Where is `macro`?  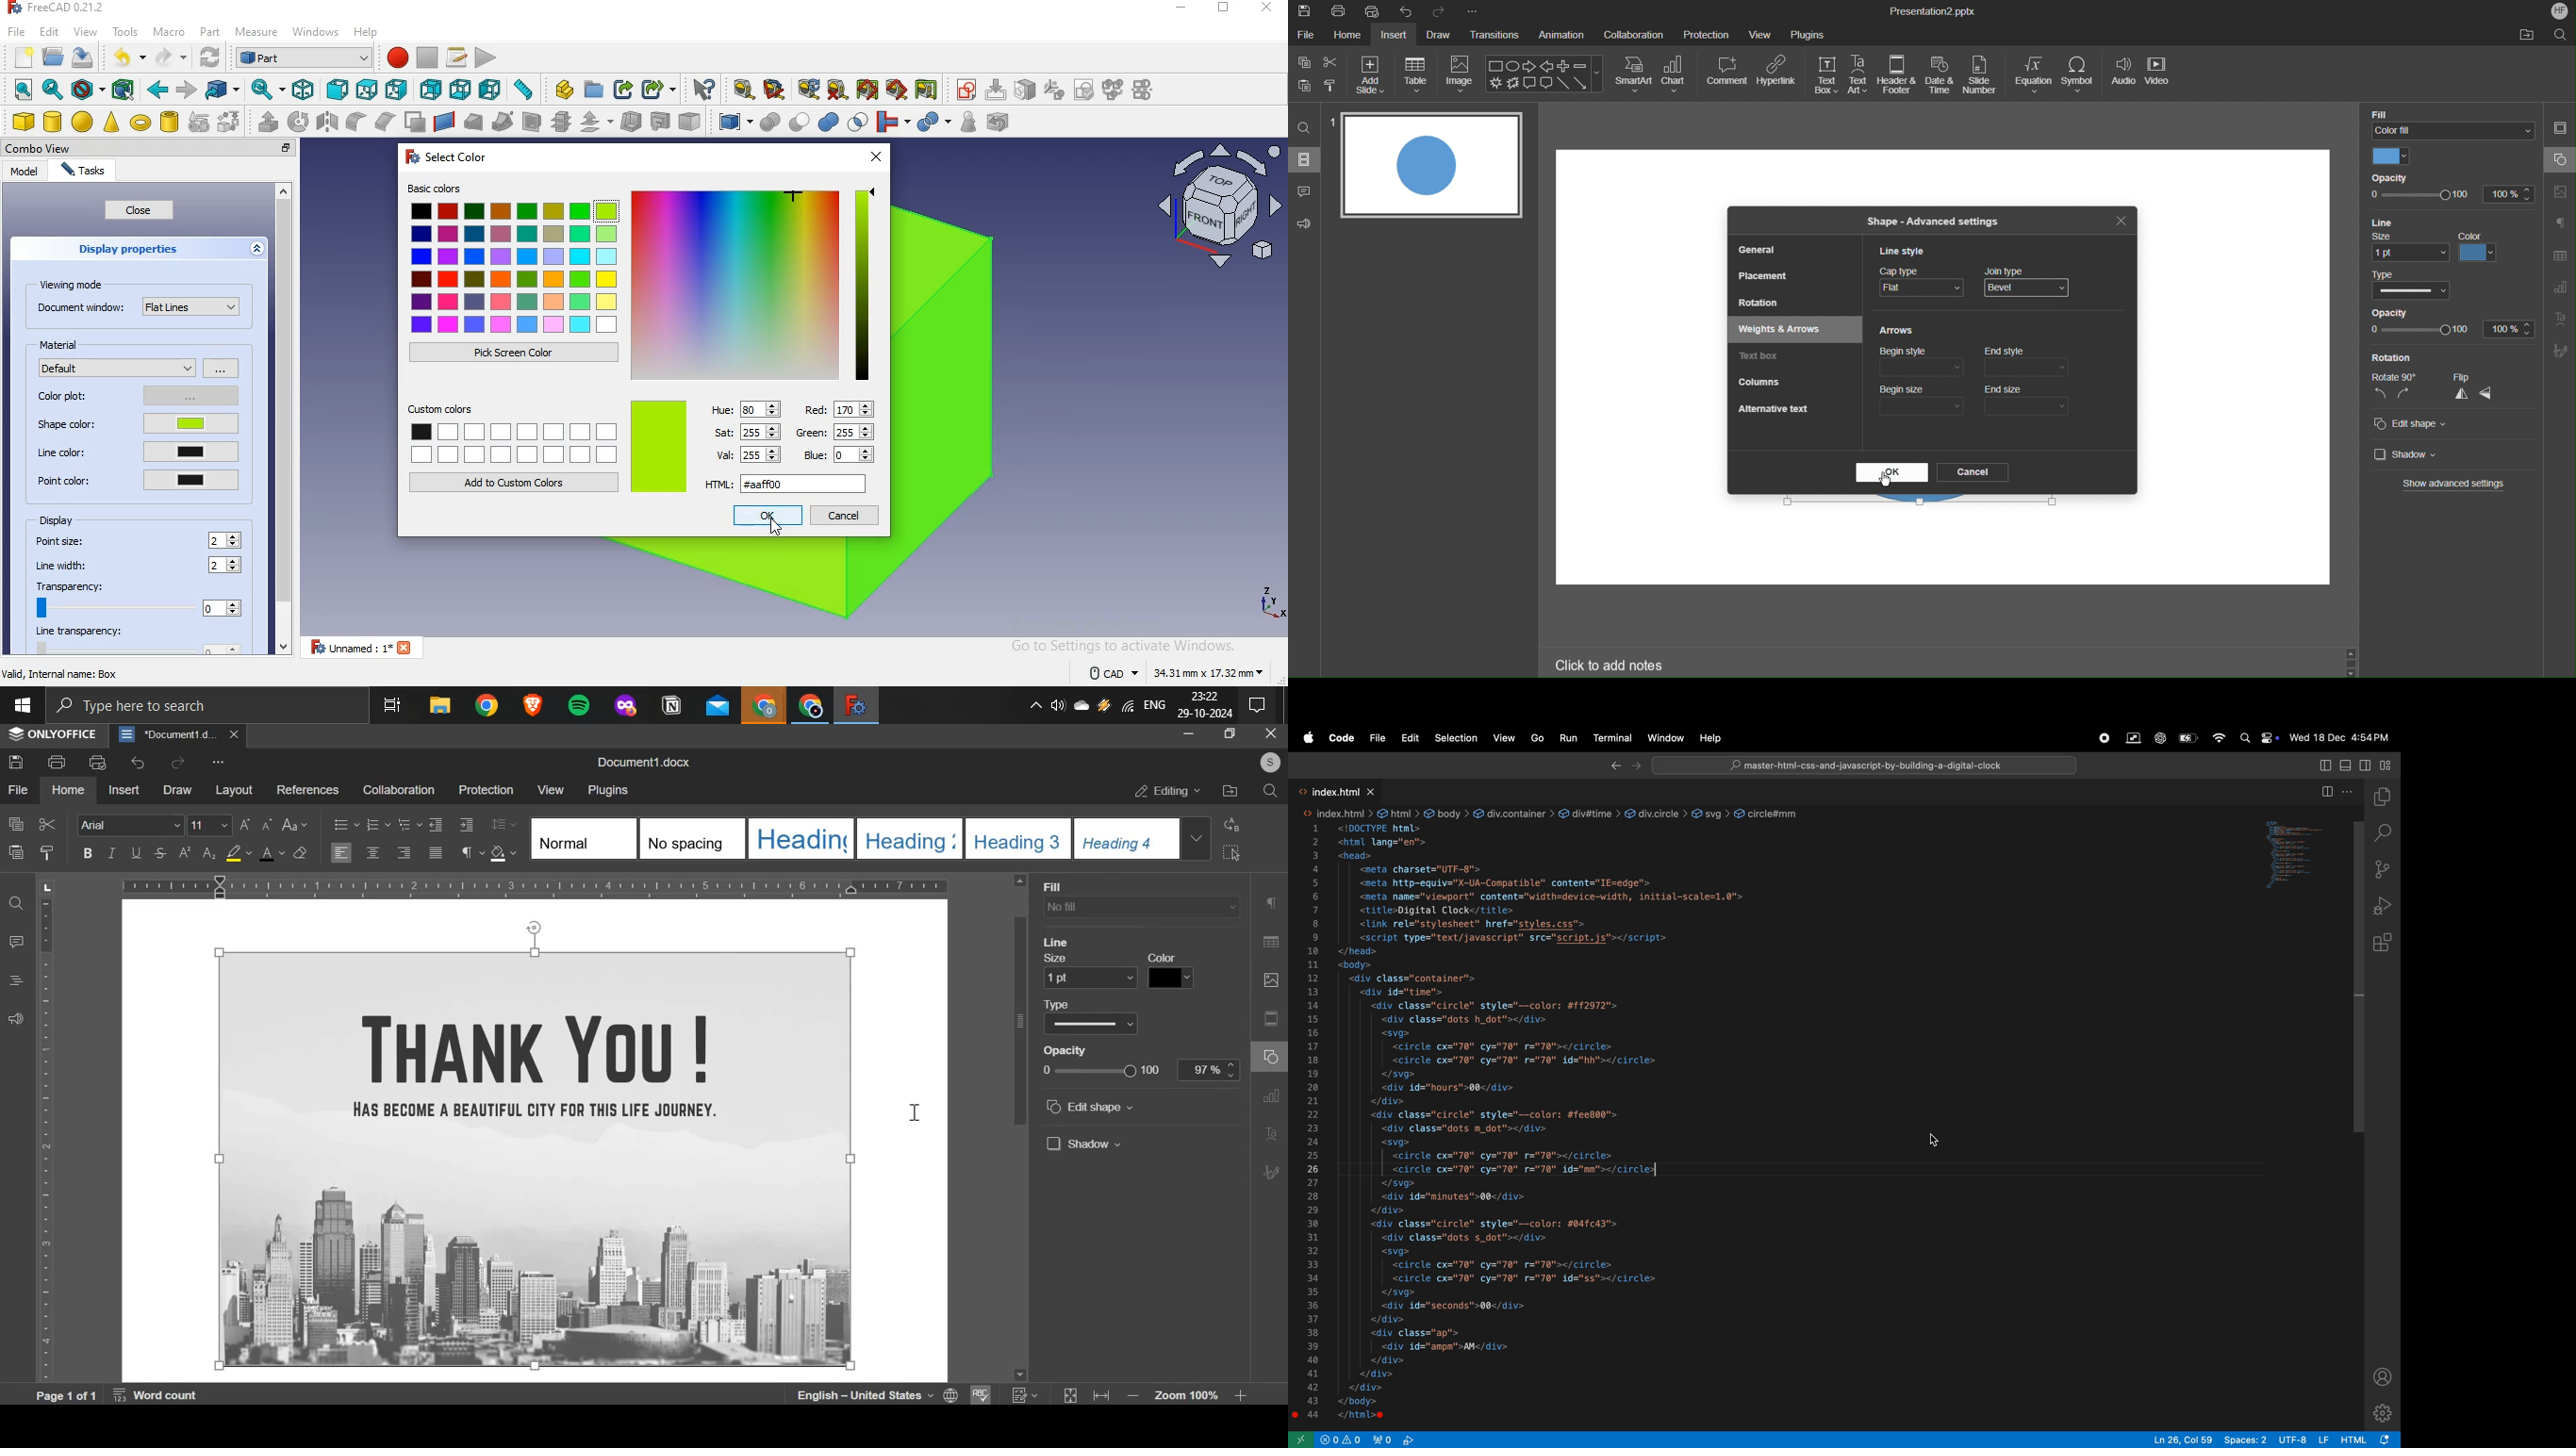 macro is located at coordinates (168, 32).